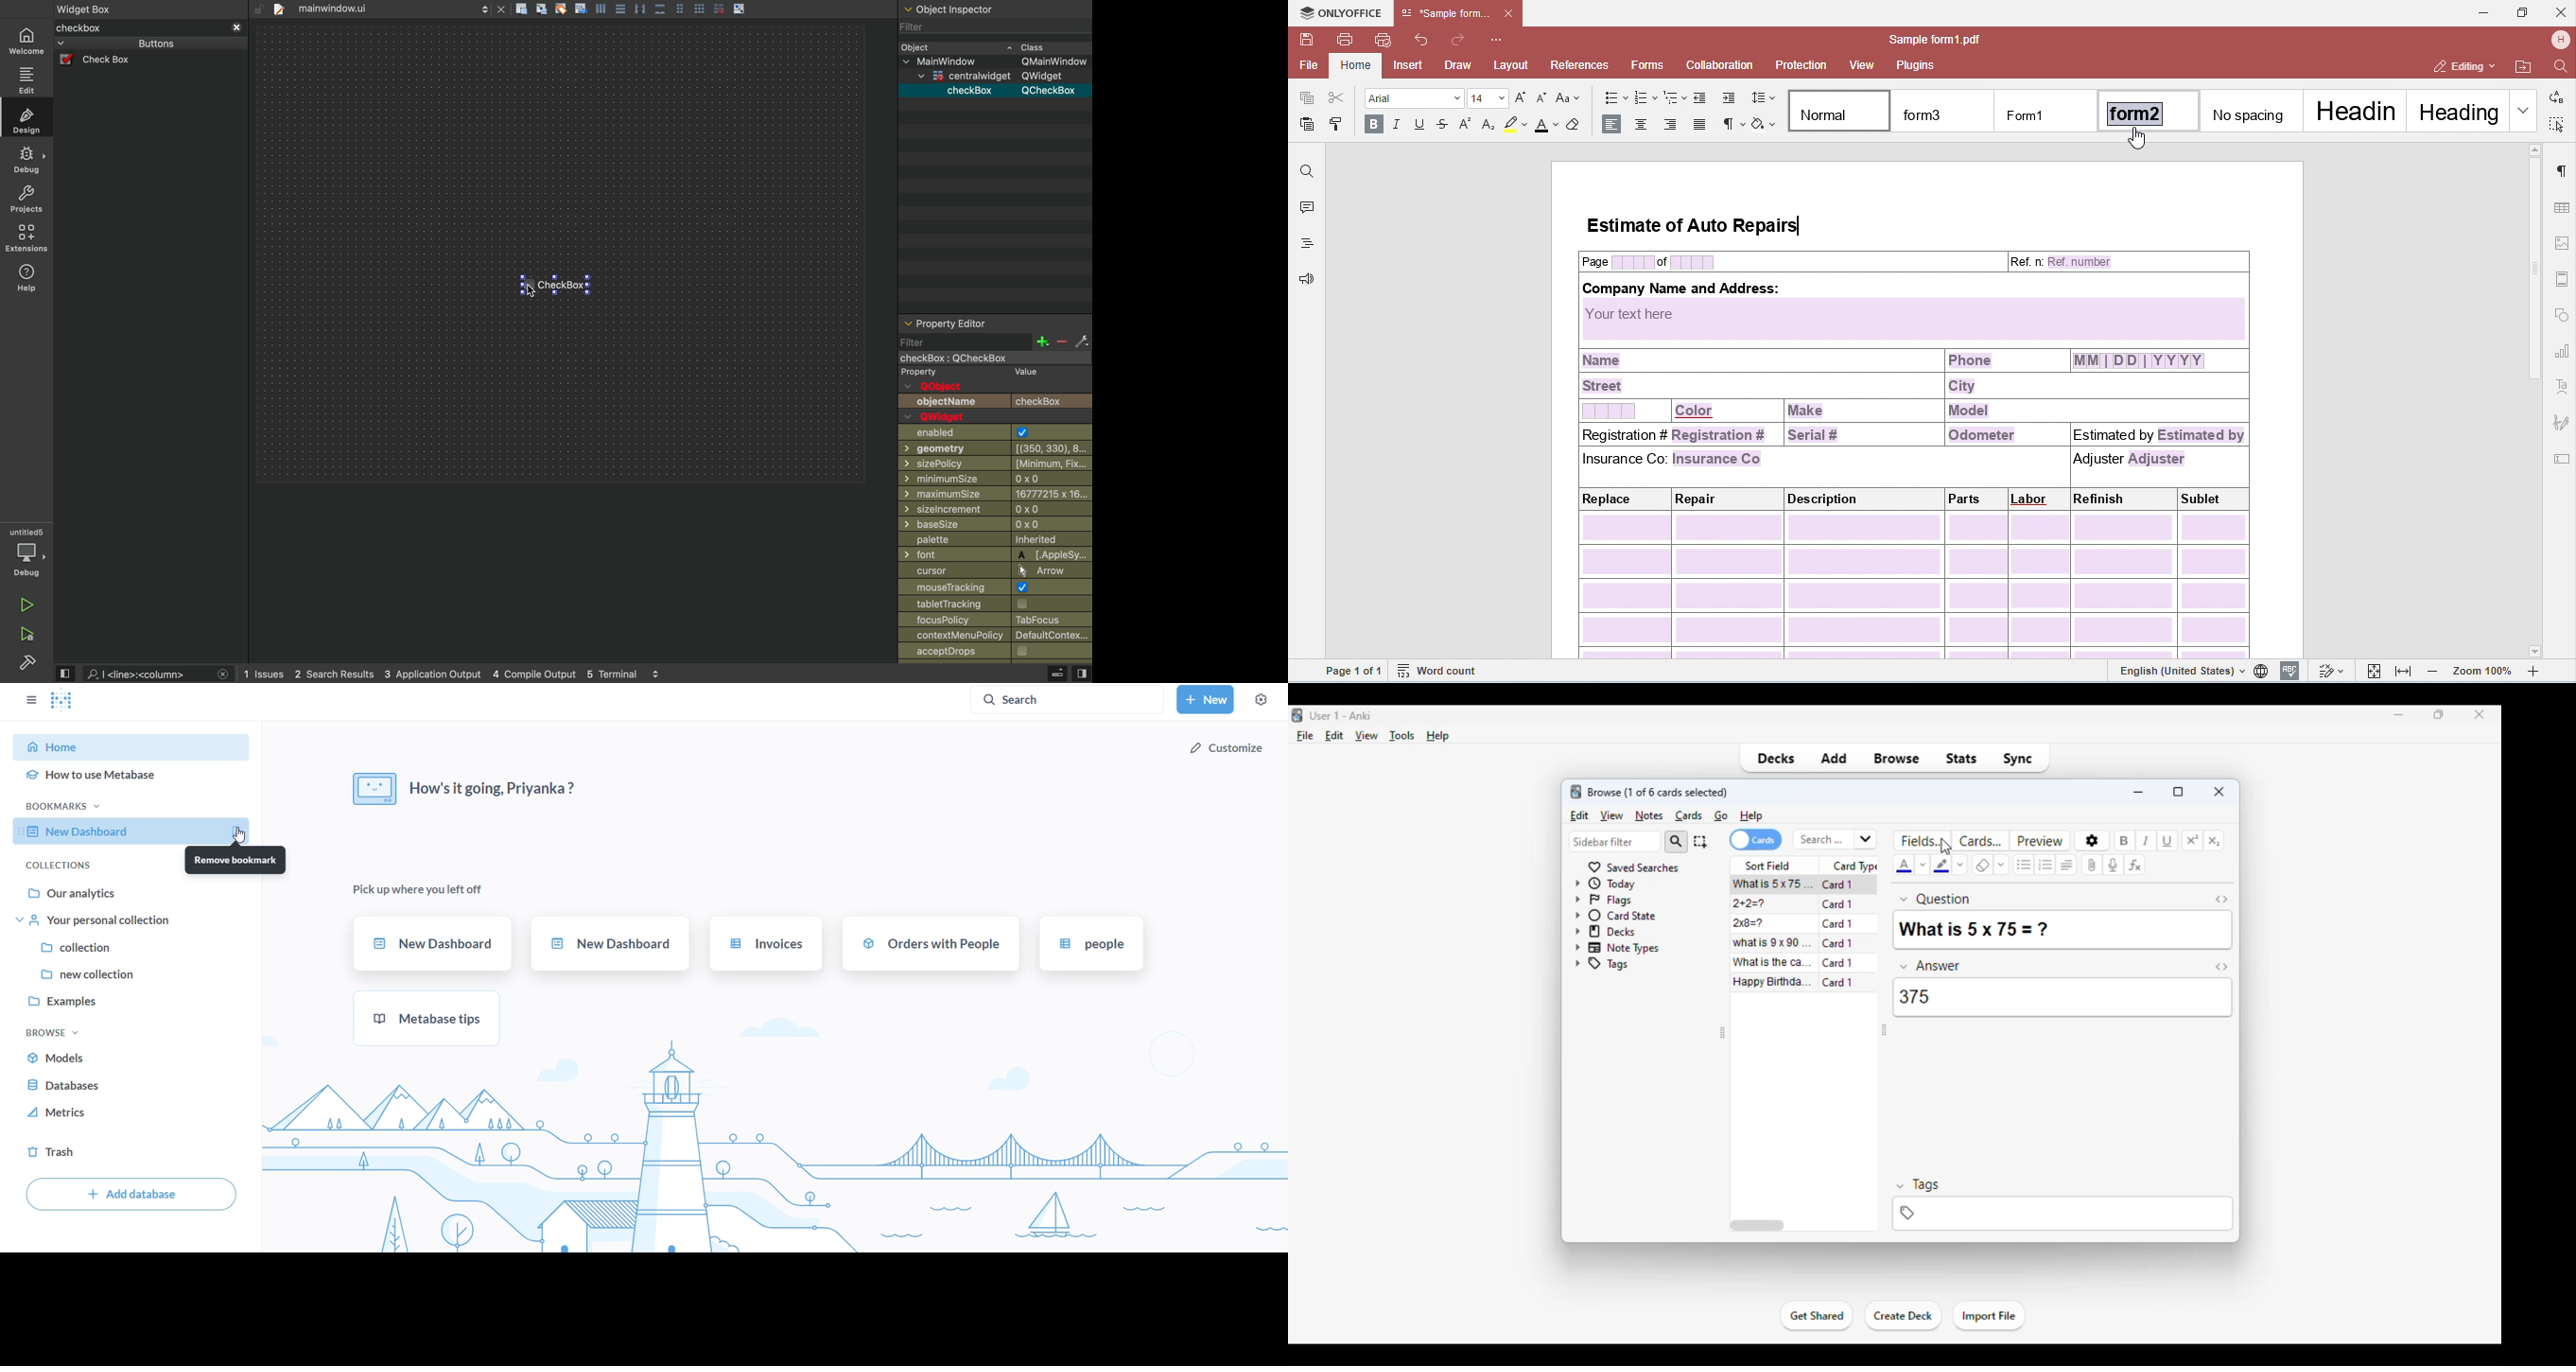  I want to click on change color, so click(1924, 865).